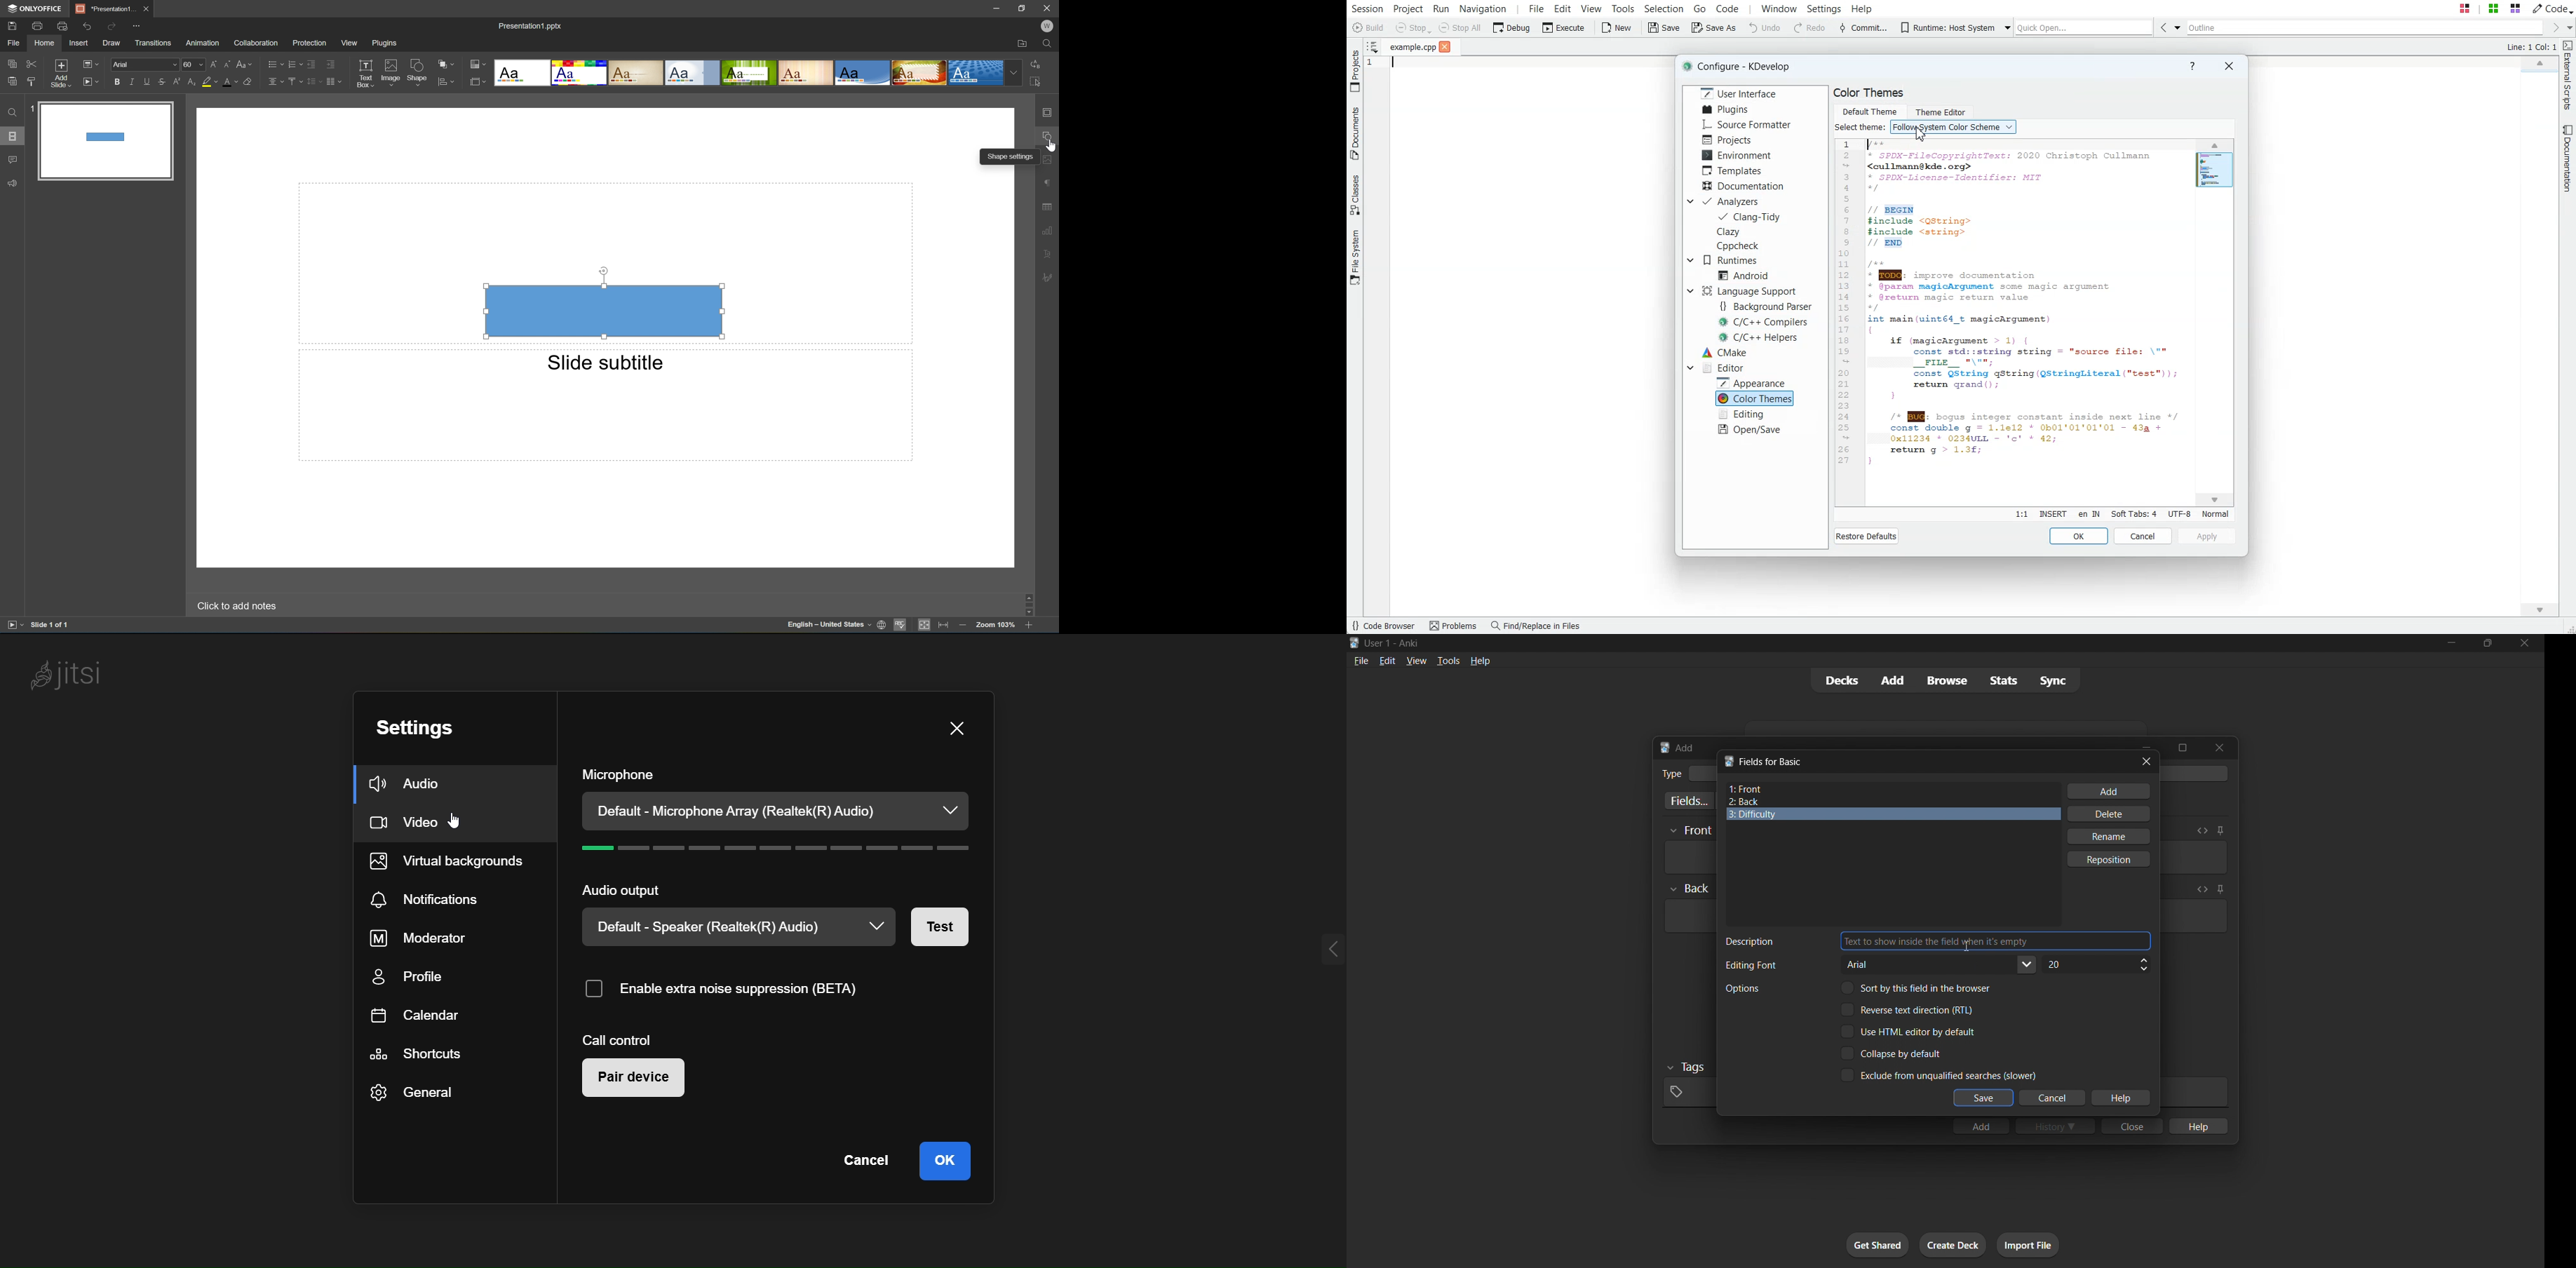  What do you see at coordinates (1750, 942) in the screenshot?
I see `Text` at bounding box center [1750, 942].